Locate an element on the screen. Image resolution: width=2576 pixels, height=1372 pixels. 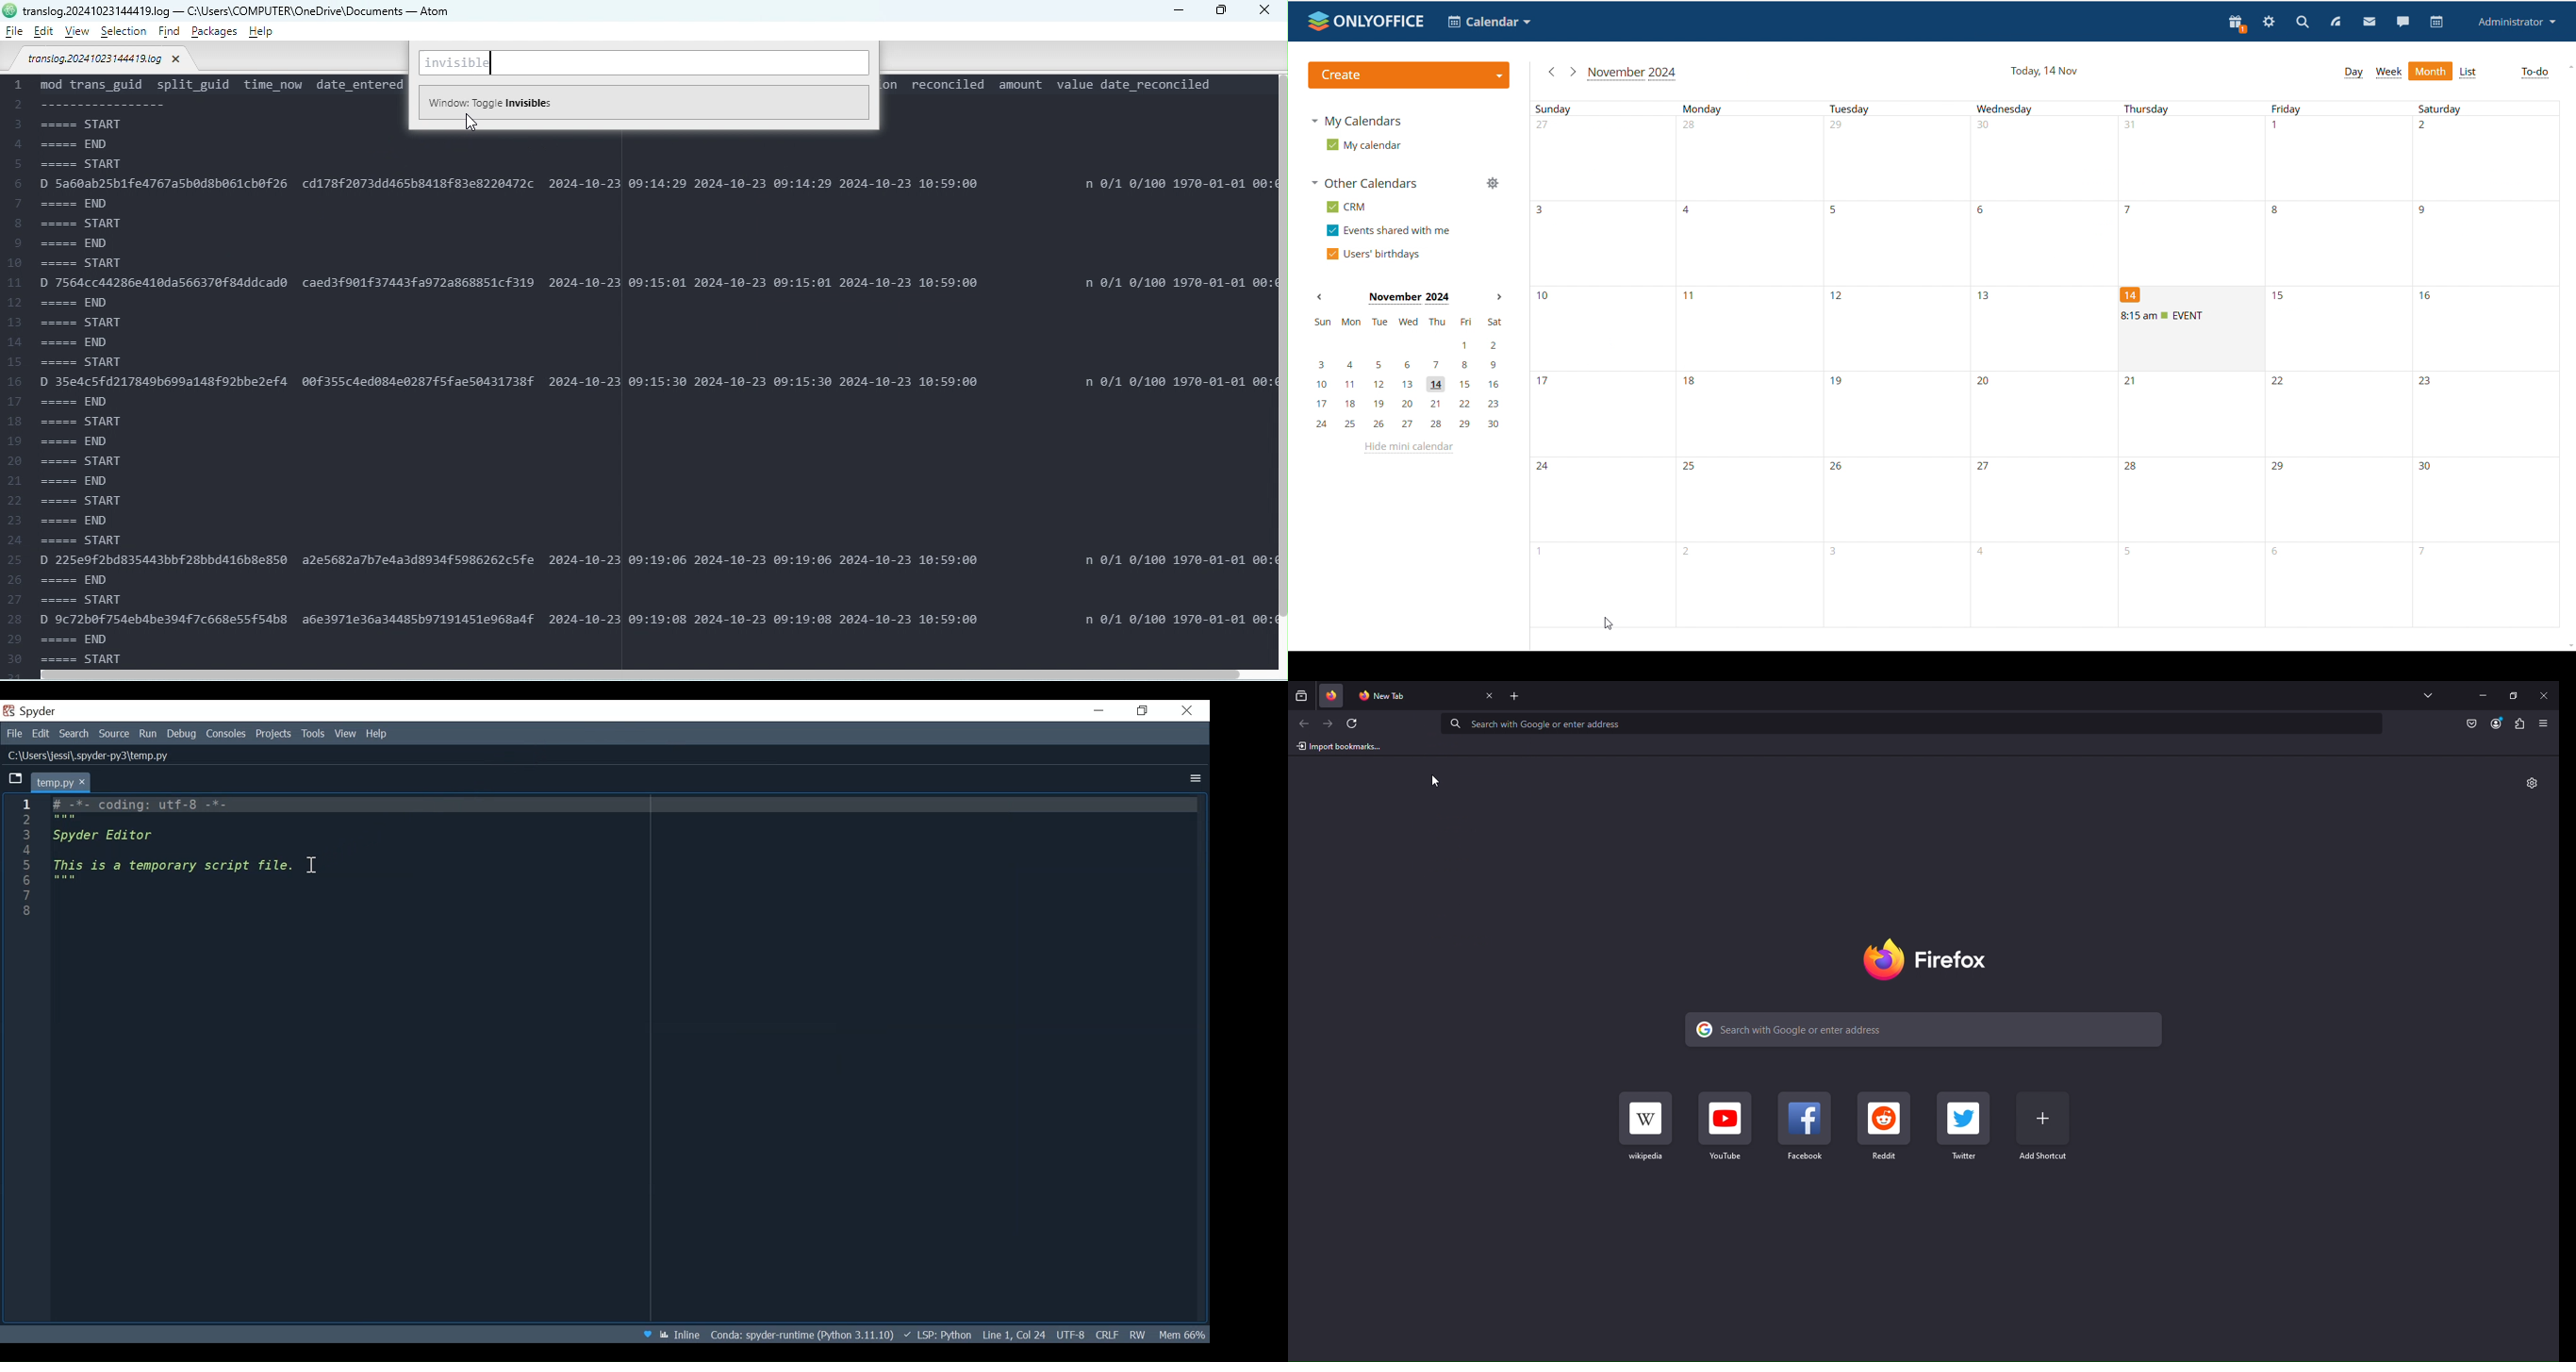
Projects is located at coordinates (274, 735).